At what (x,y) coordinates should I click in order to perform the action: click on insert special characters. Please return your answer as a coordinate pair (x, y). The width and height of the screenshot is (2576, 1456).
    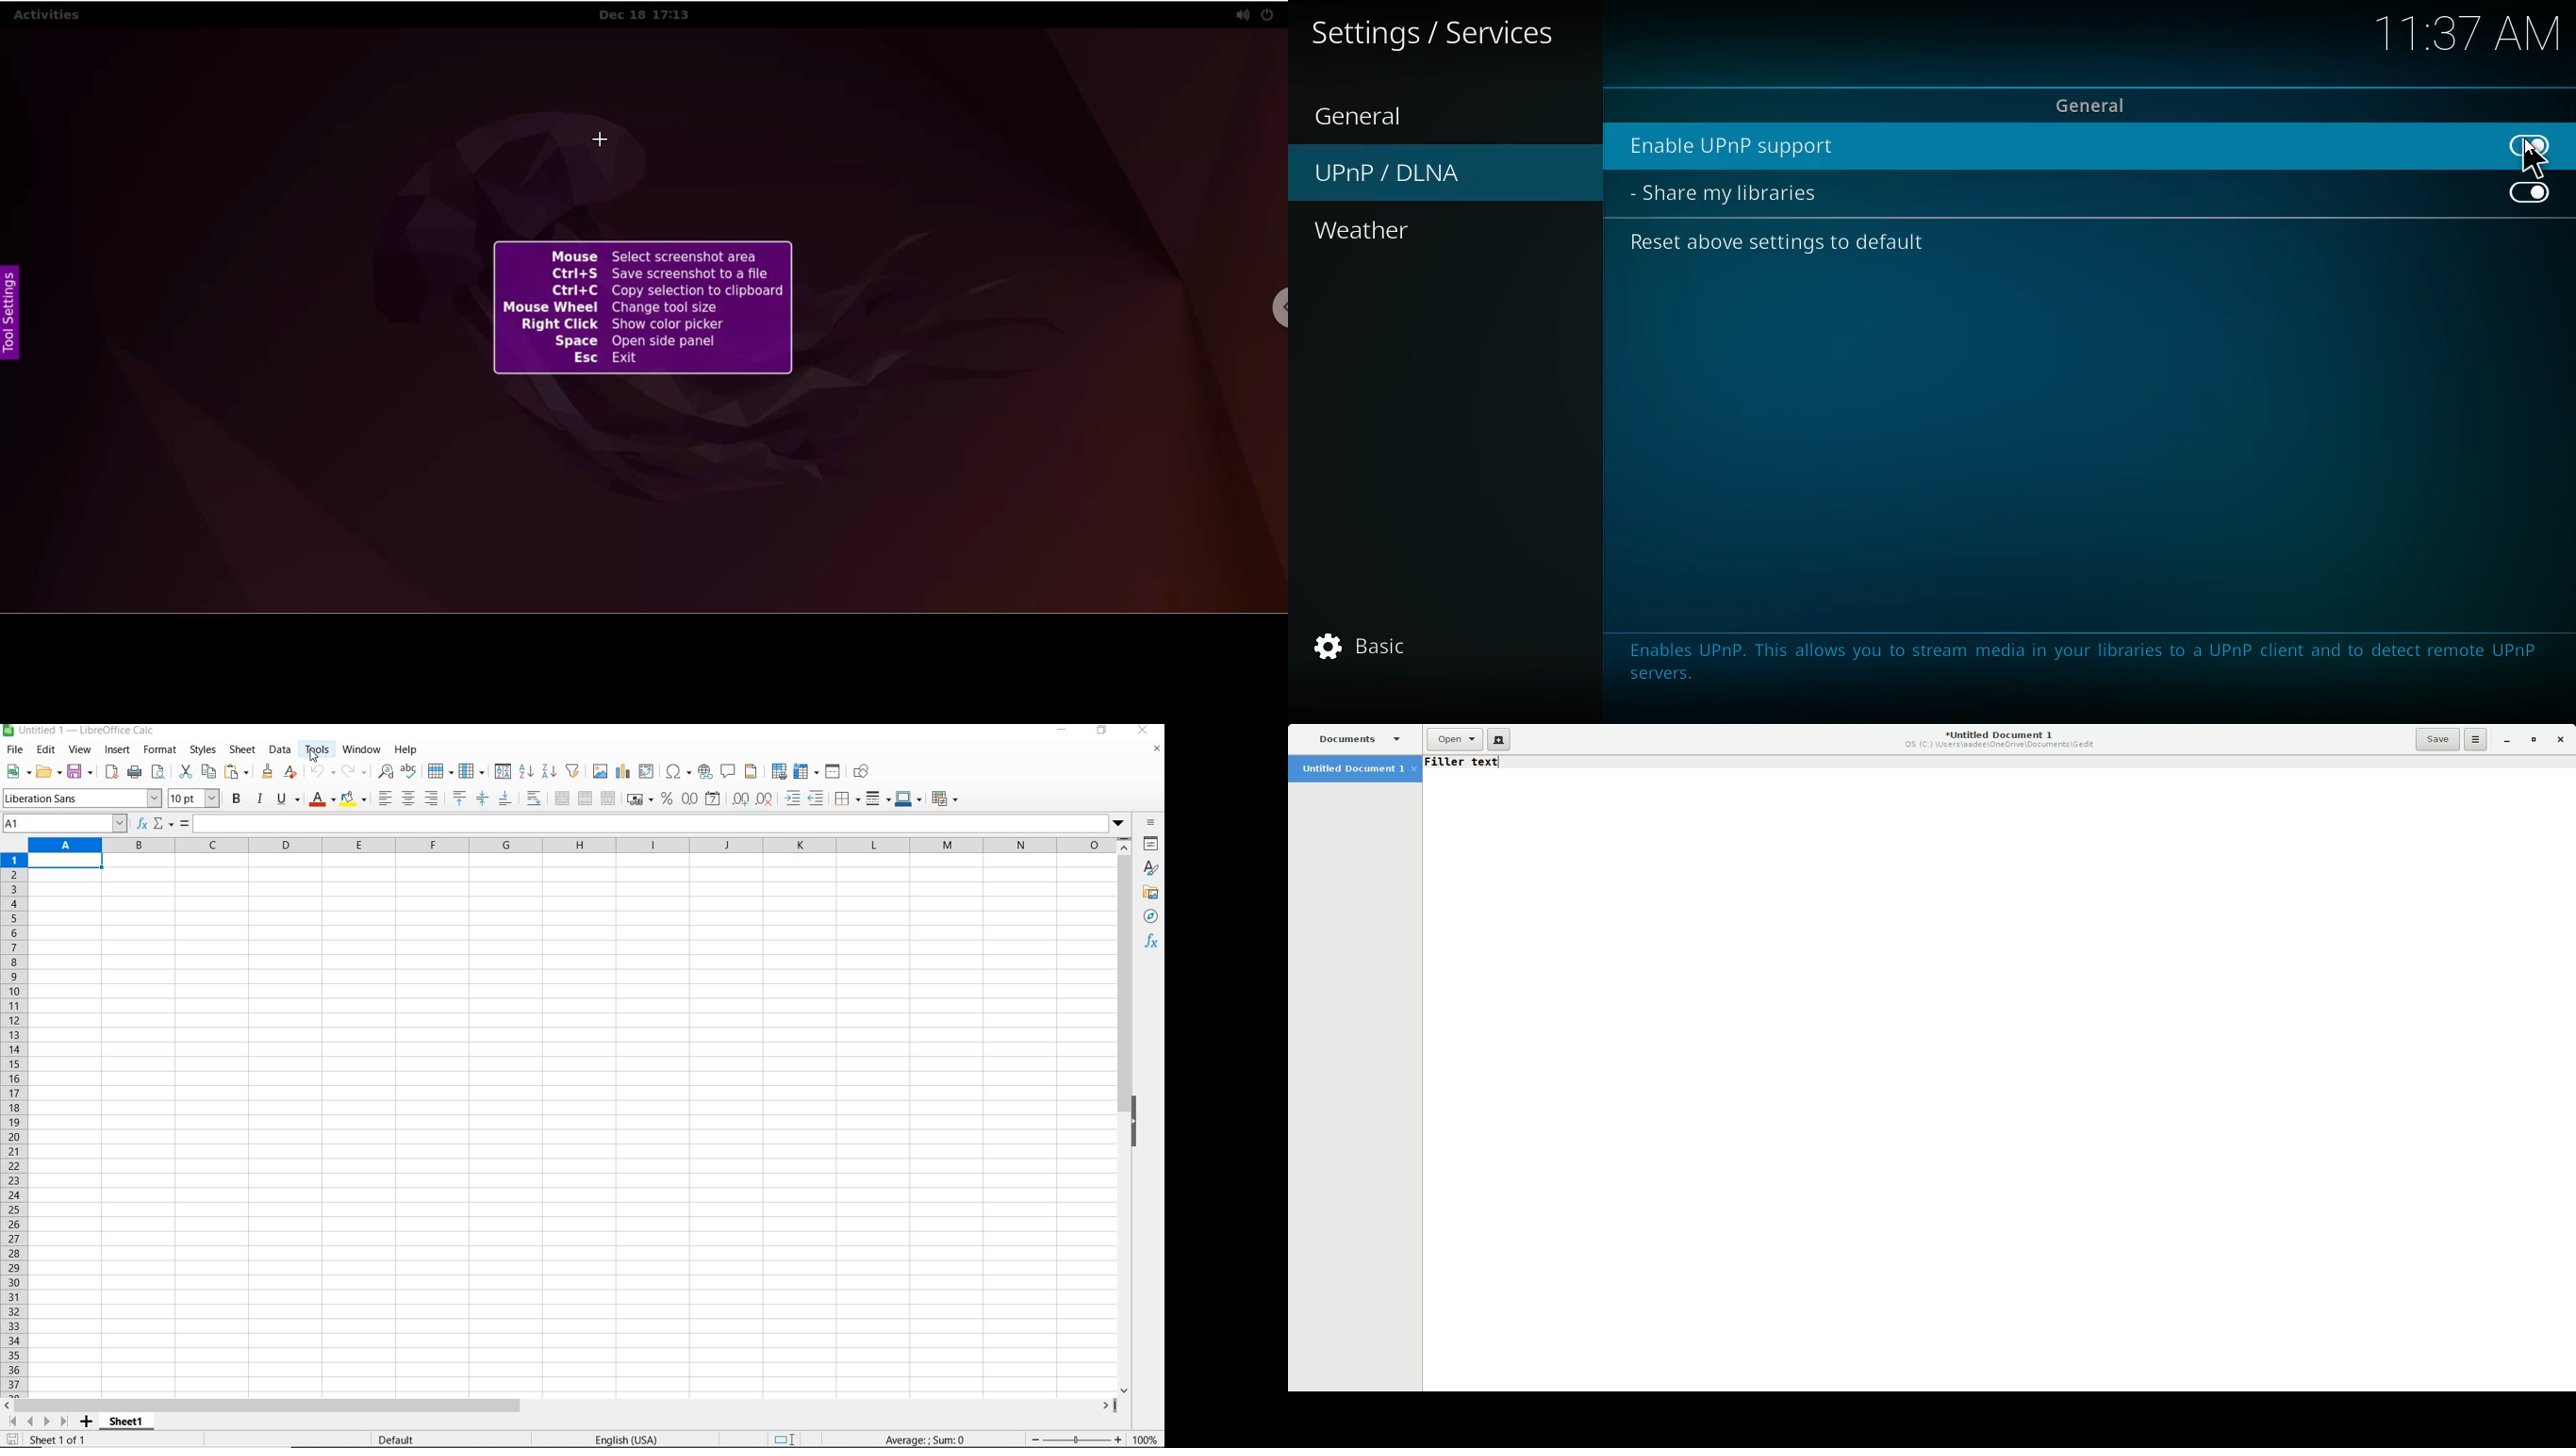
    Looking at the image, I should click on (677, 772).